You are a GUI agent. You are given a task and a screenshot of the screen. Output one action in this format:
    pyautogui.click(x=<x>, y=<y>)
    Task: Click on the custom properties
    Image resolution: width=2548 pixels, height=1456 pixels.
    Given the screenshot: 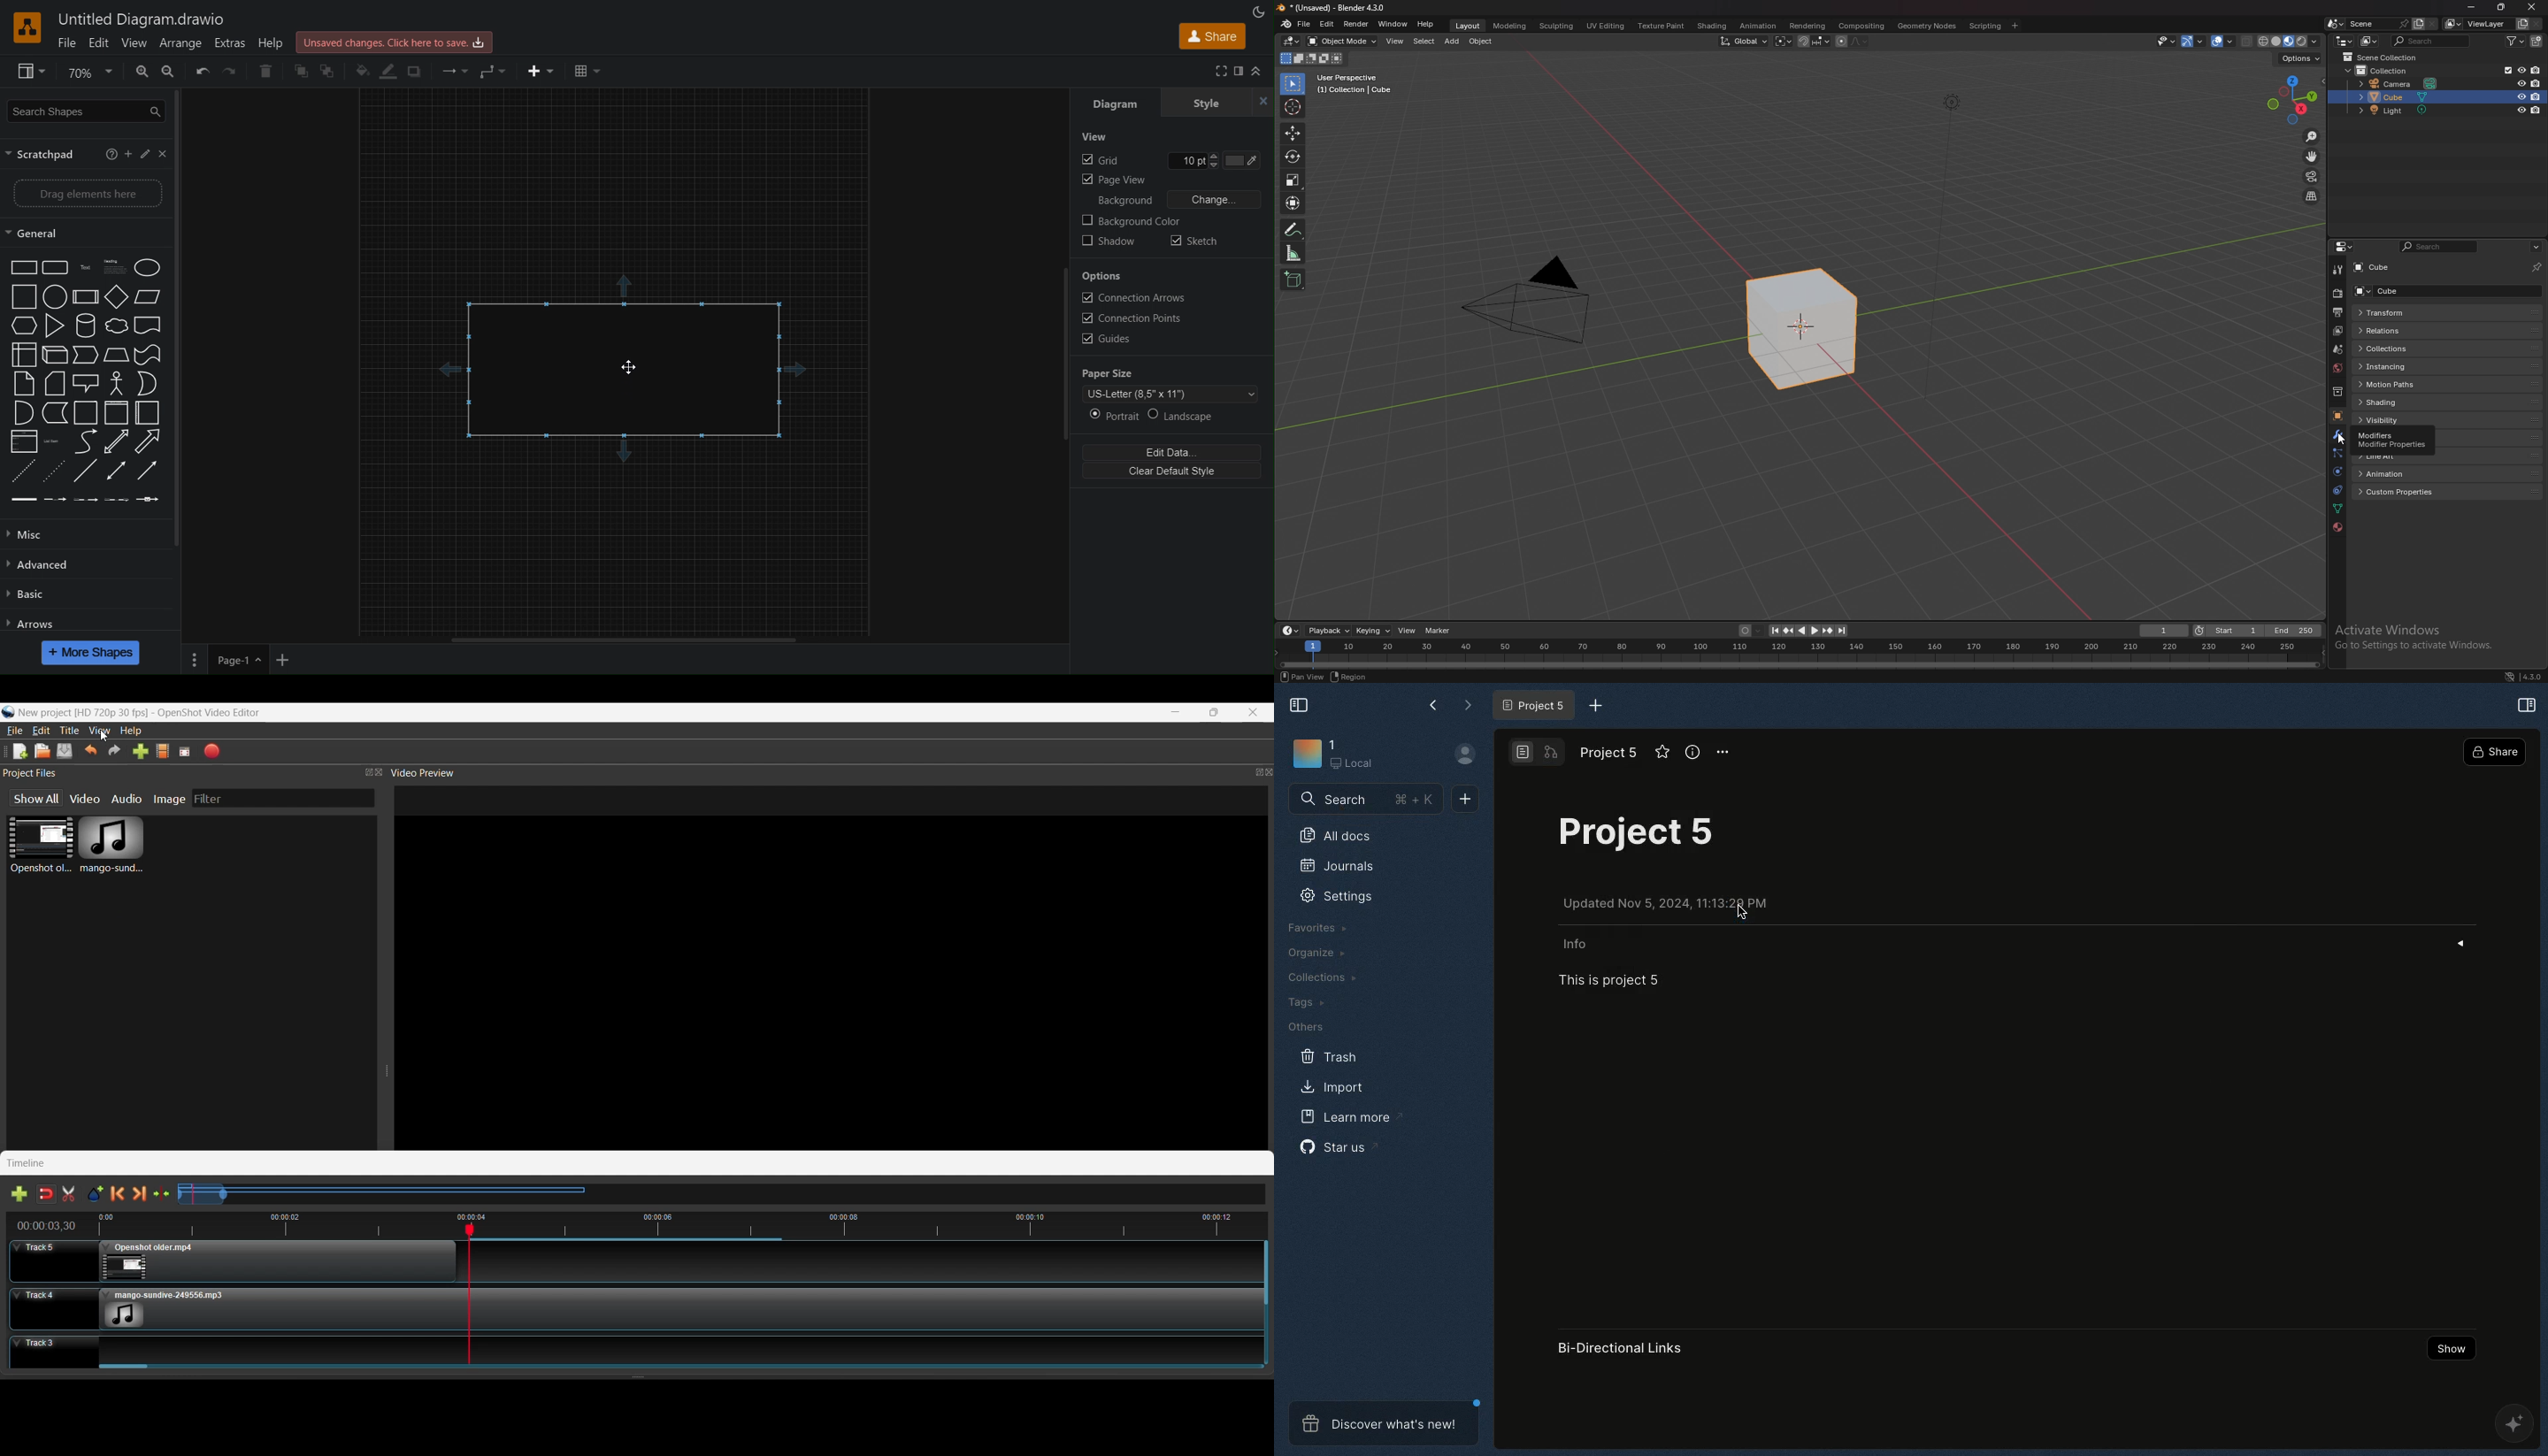 What is the action you would take?
    pyautogui.click(x=2401, y=492)
    